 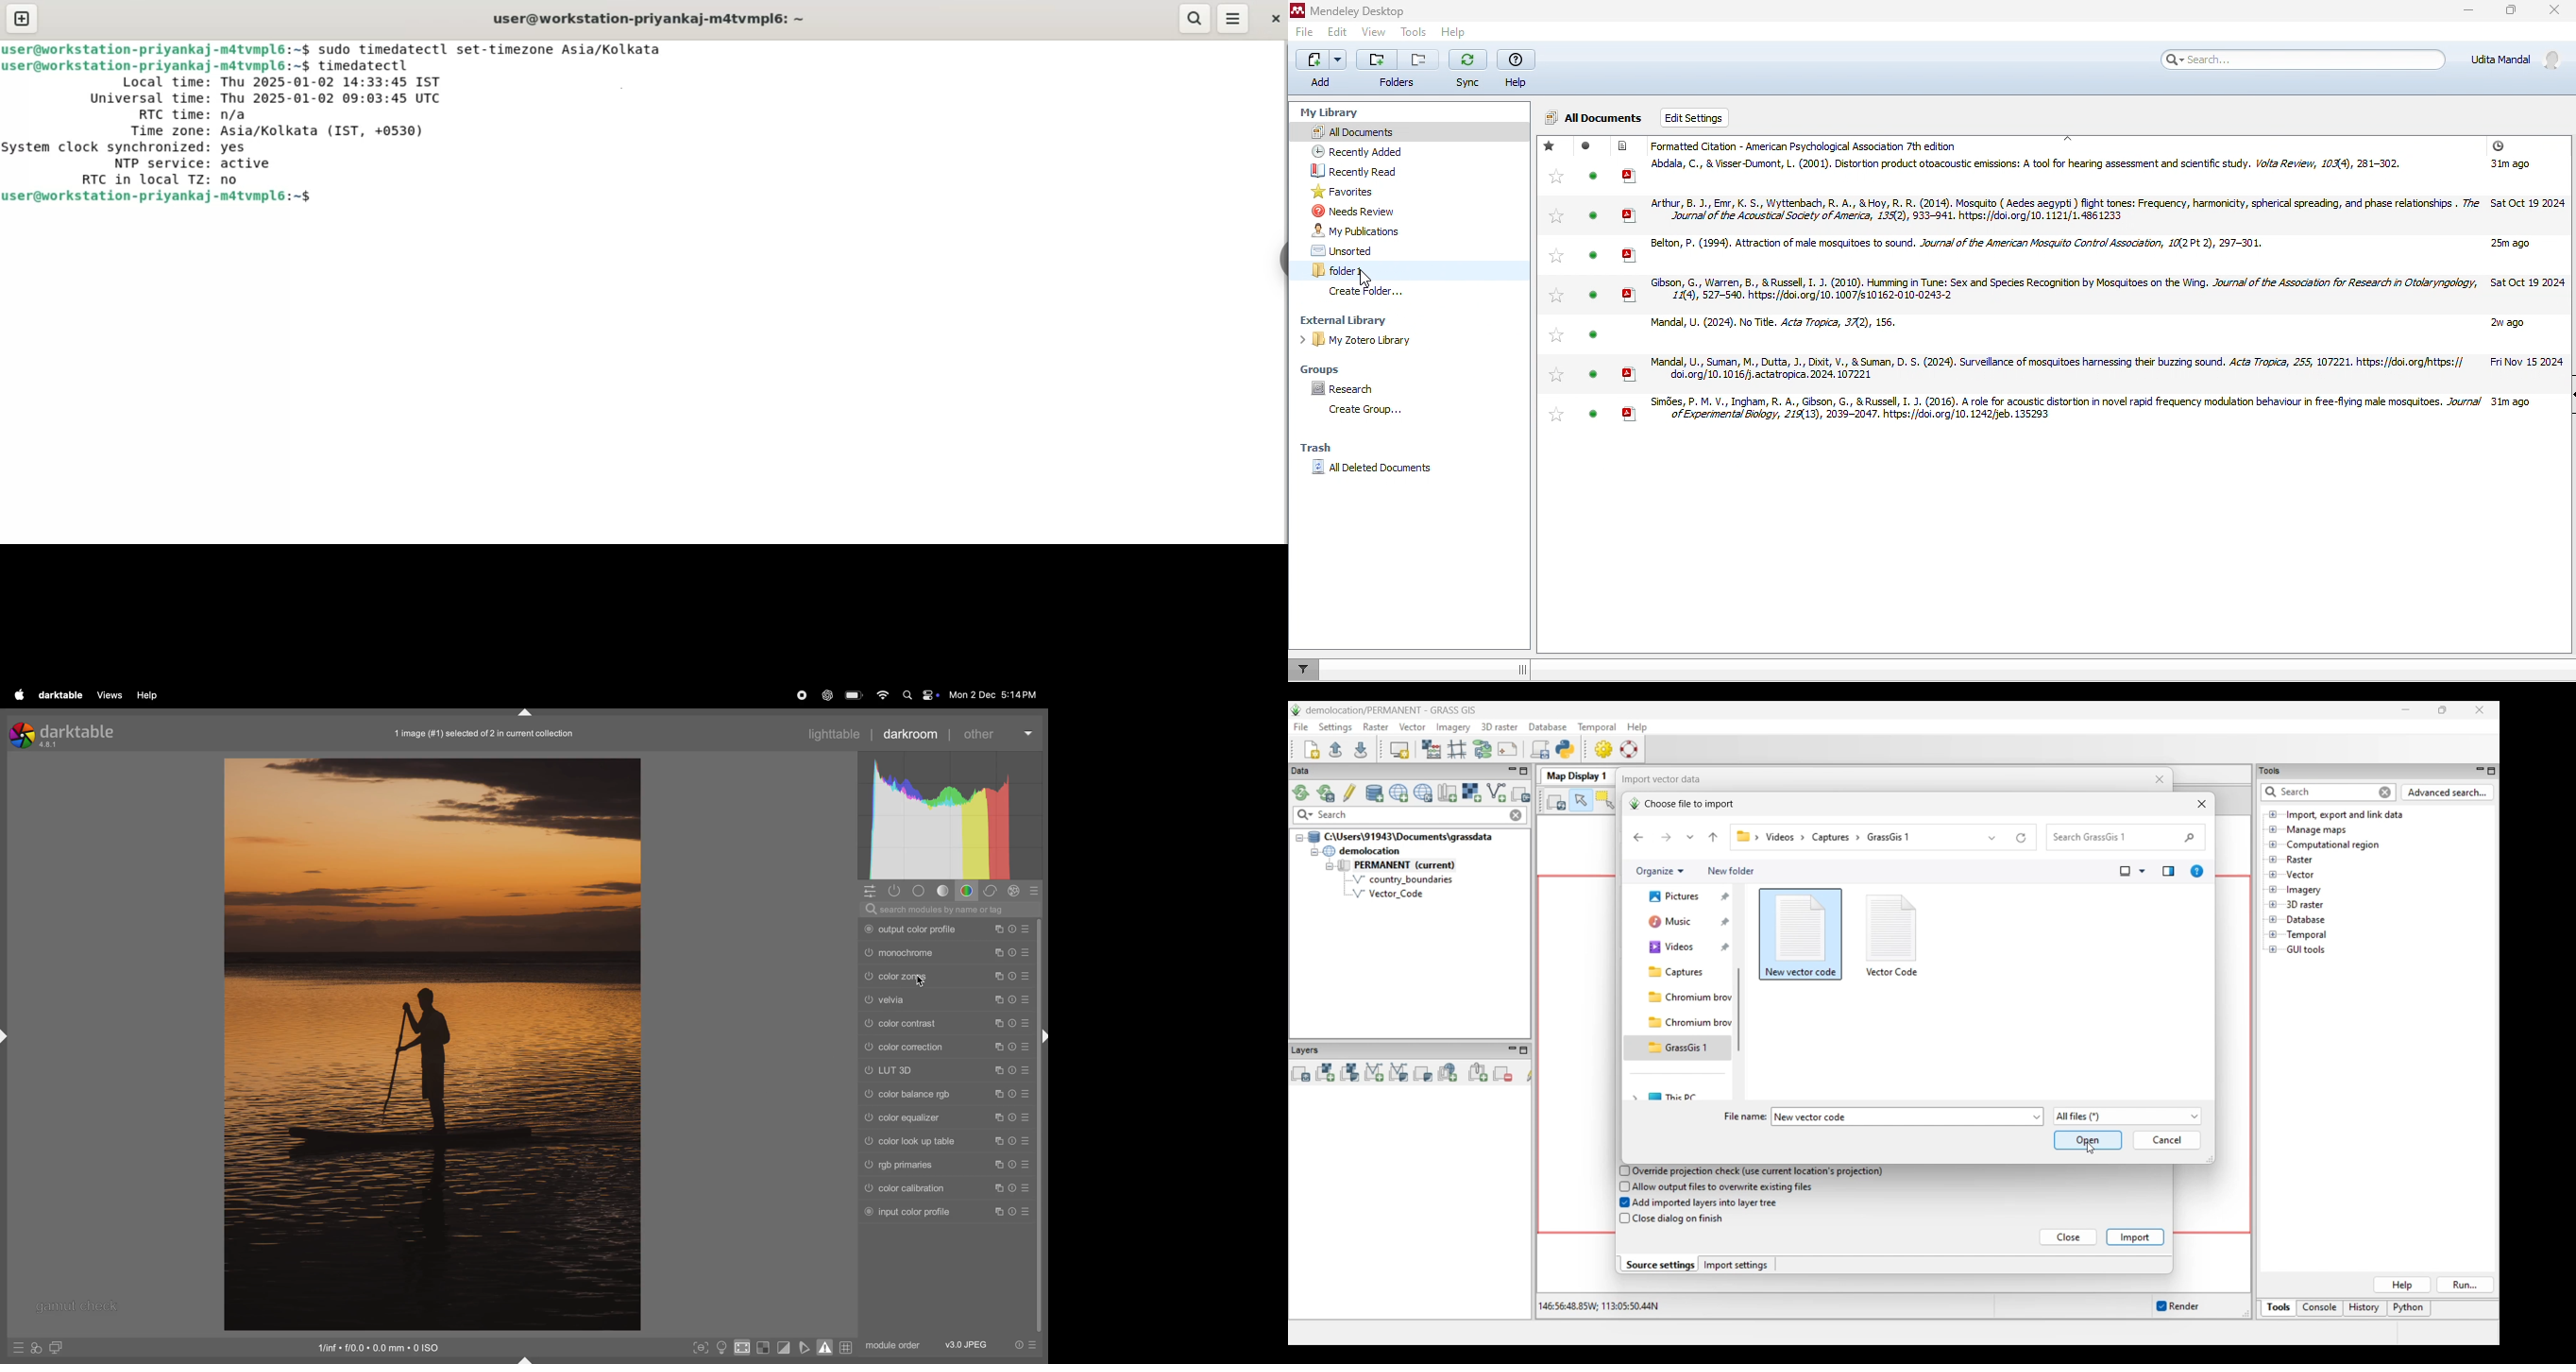 What do you see at coordinates (949, 815) in the screenshot?
I see `histogram` at bounding box center [949, 815].